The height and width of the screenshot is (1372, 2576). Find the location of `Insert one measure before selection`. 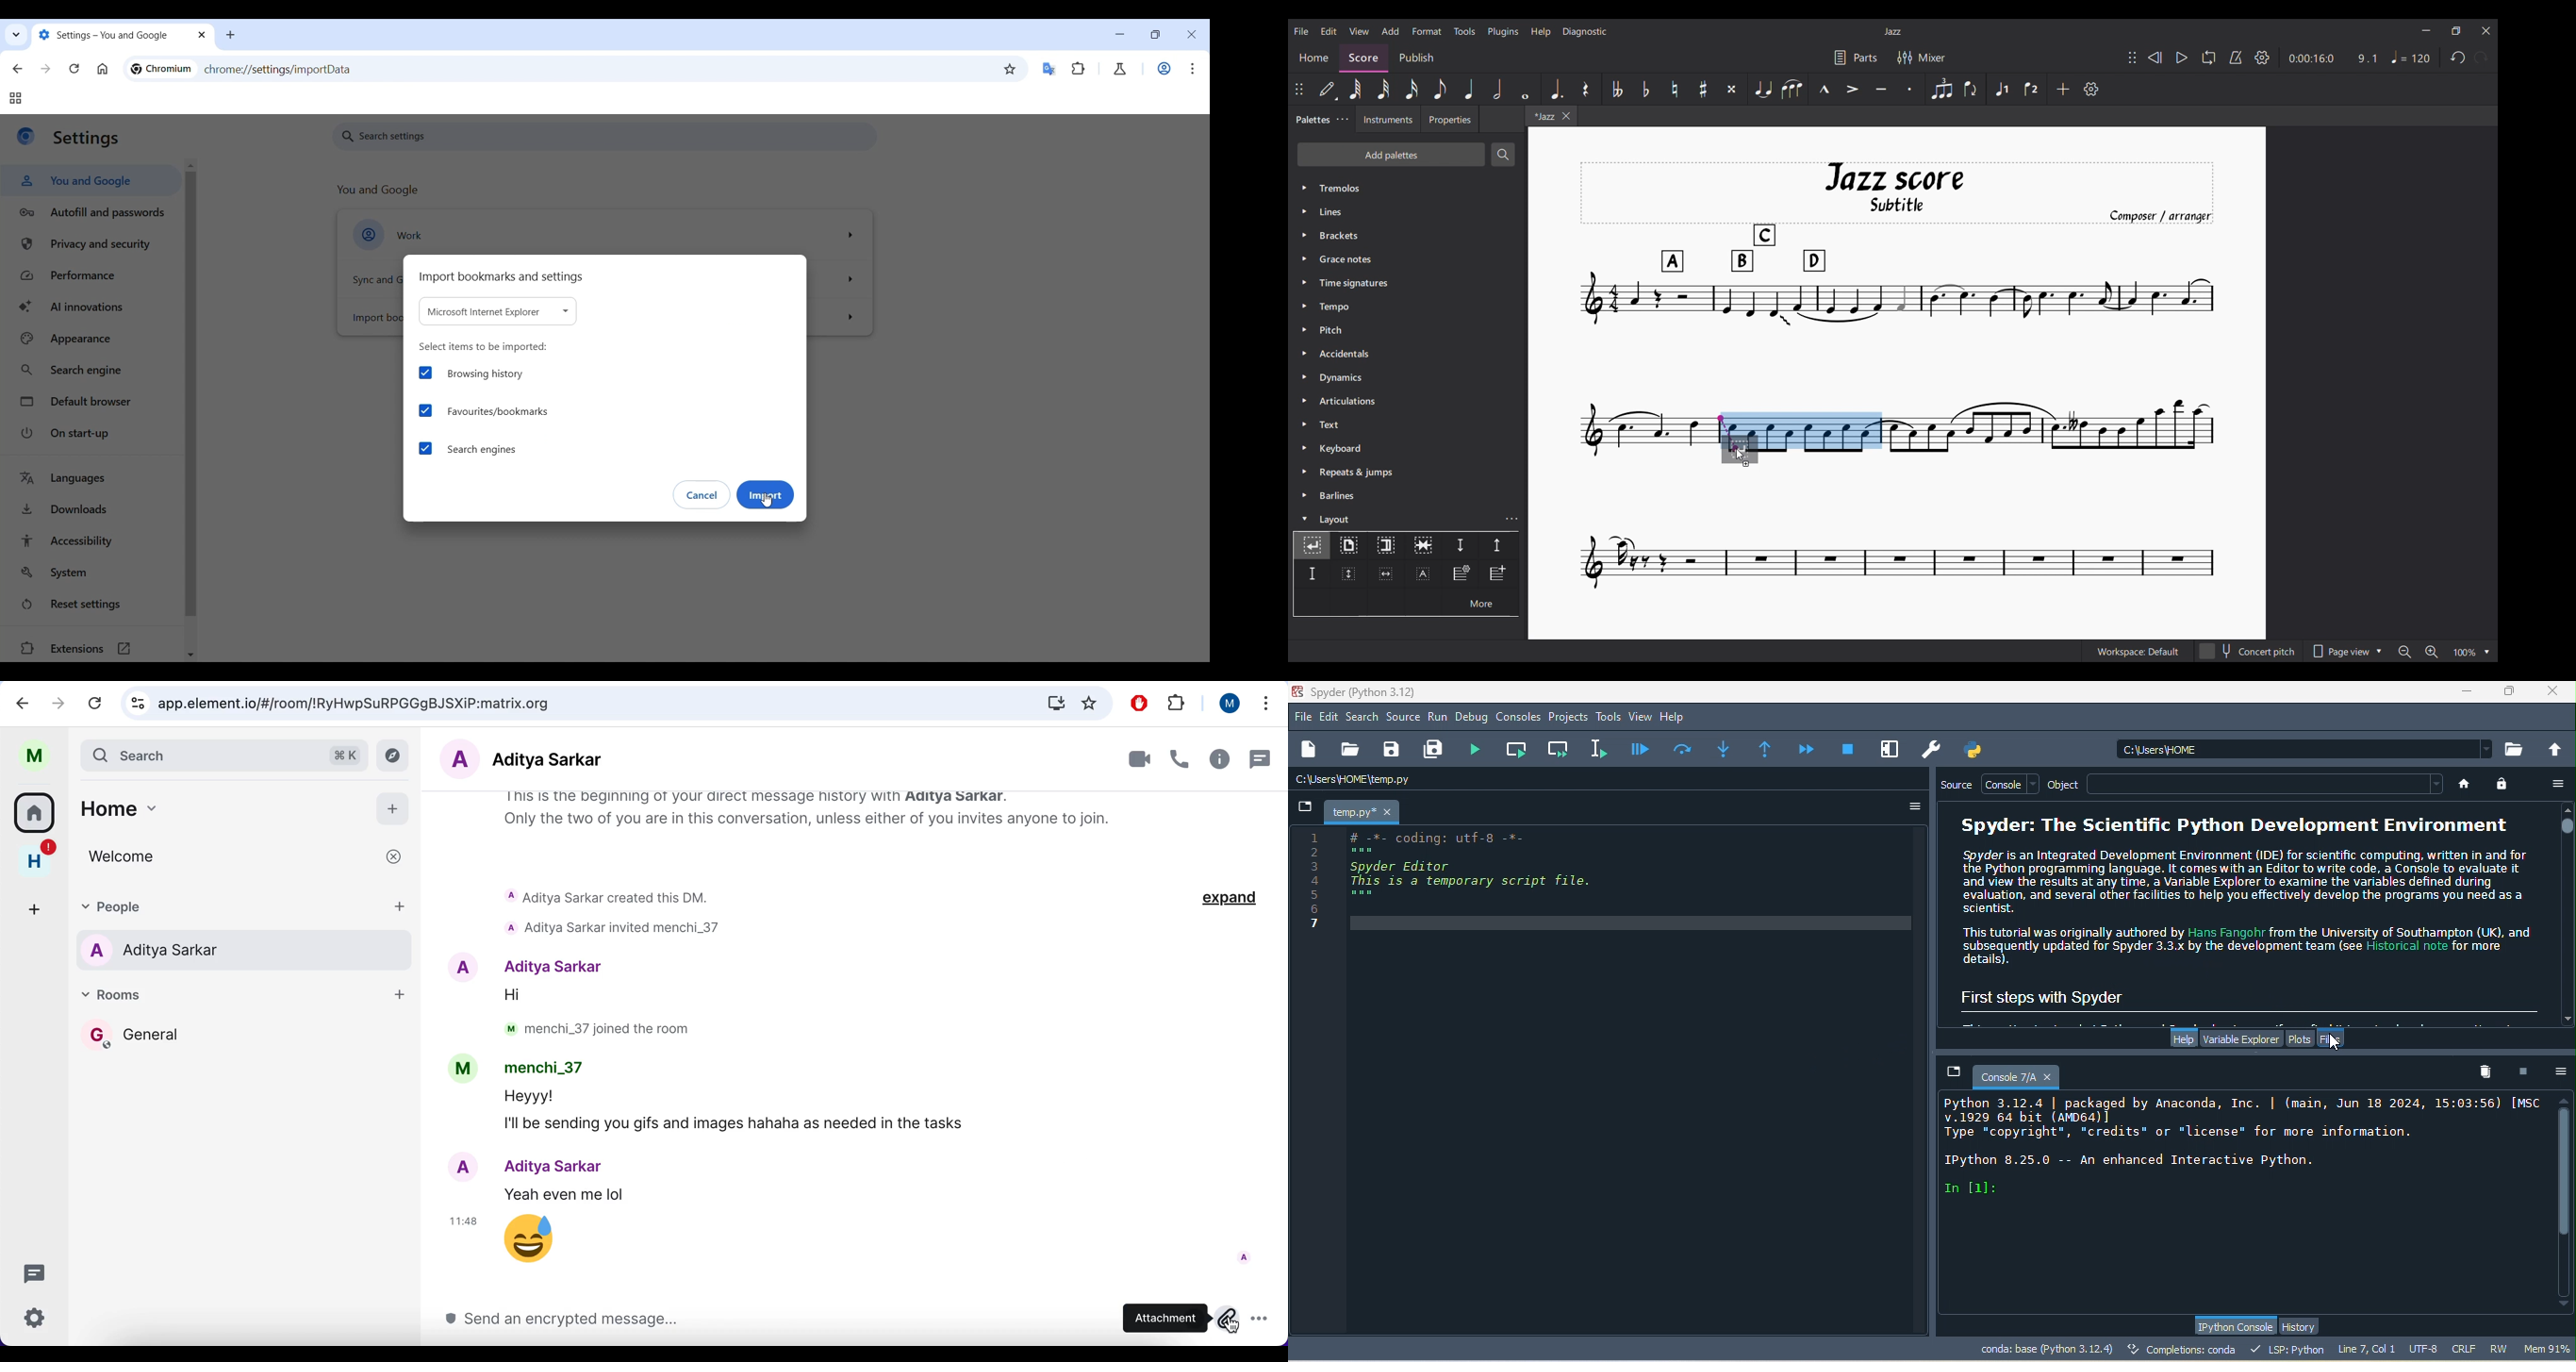

Insert one measure before selection is located at coordinates (1499, 574).